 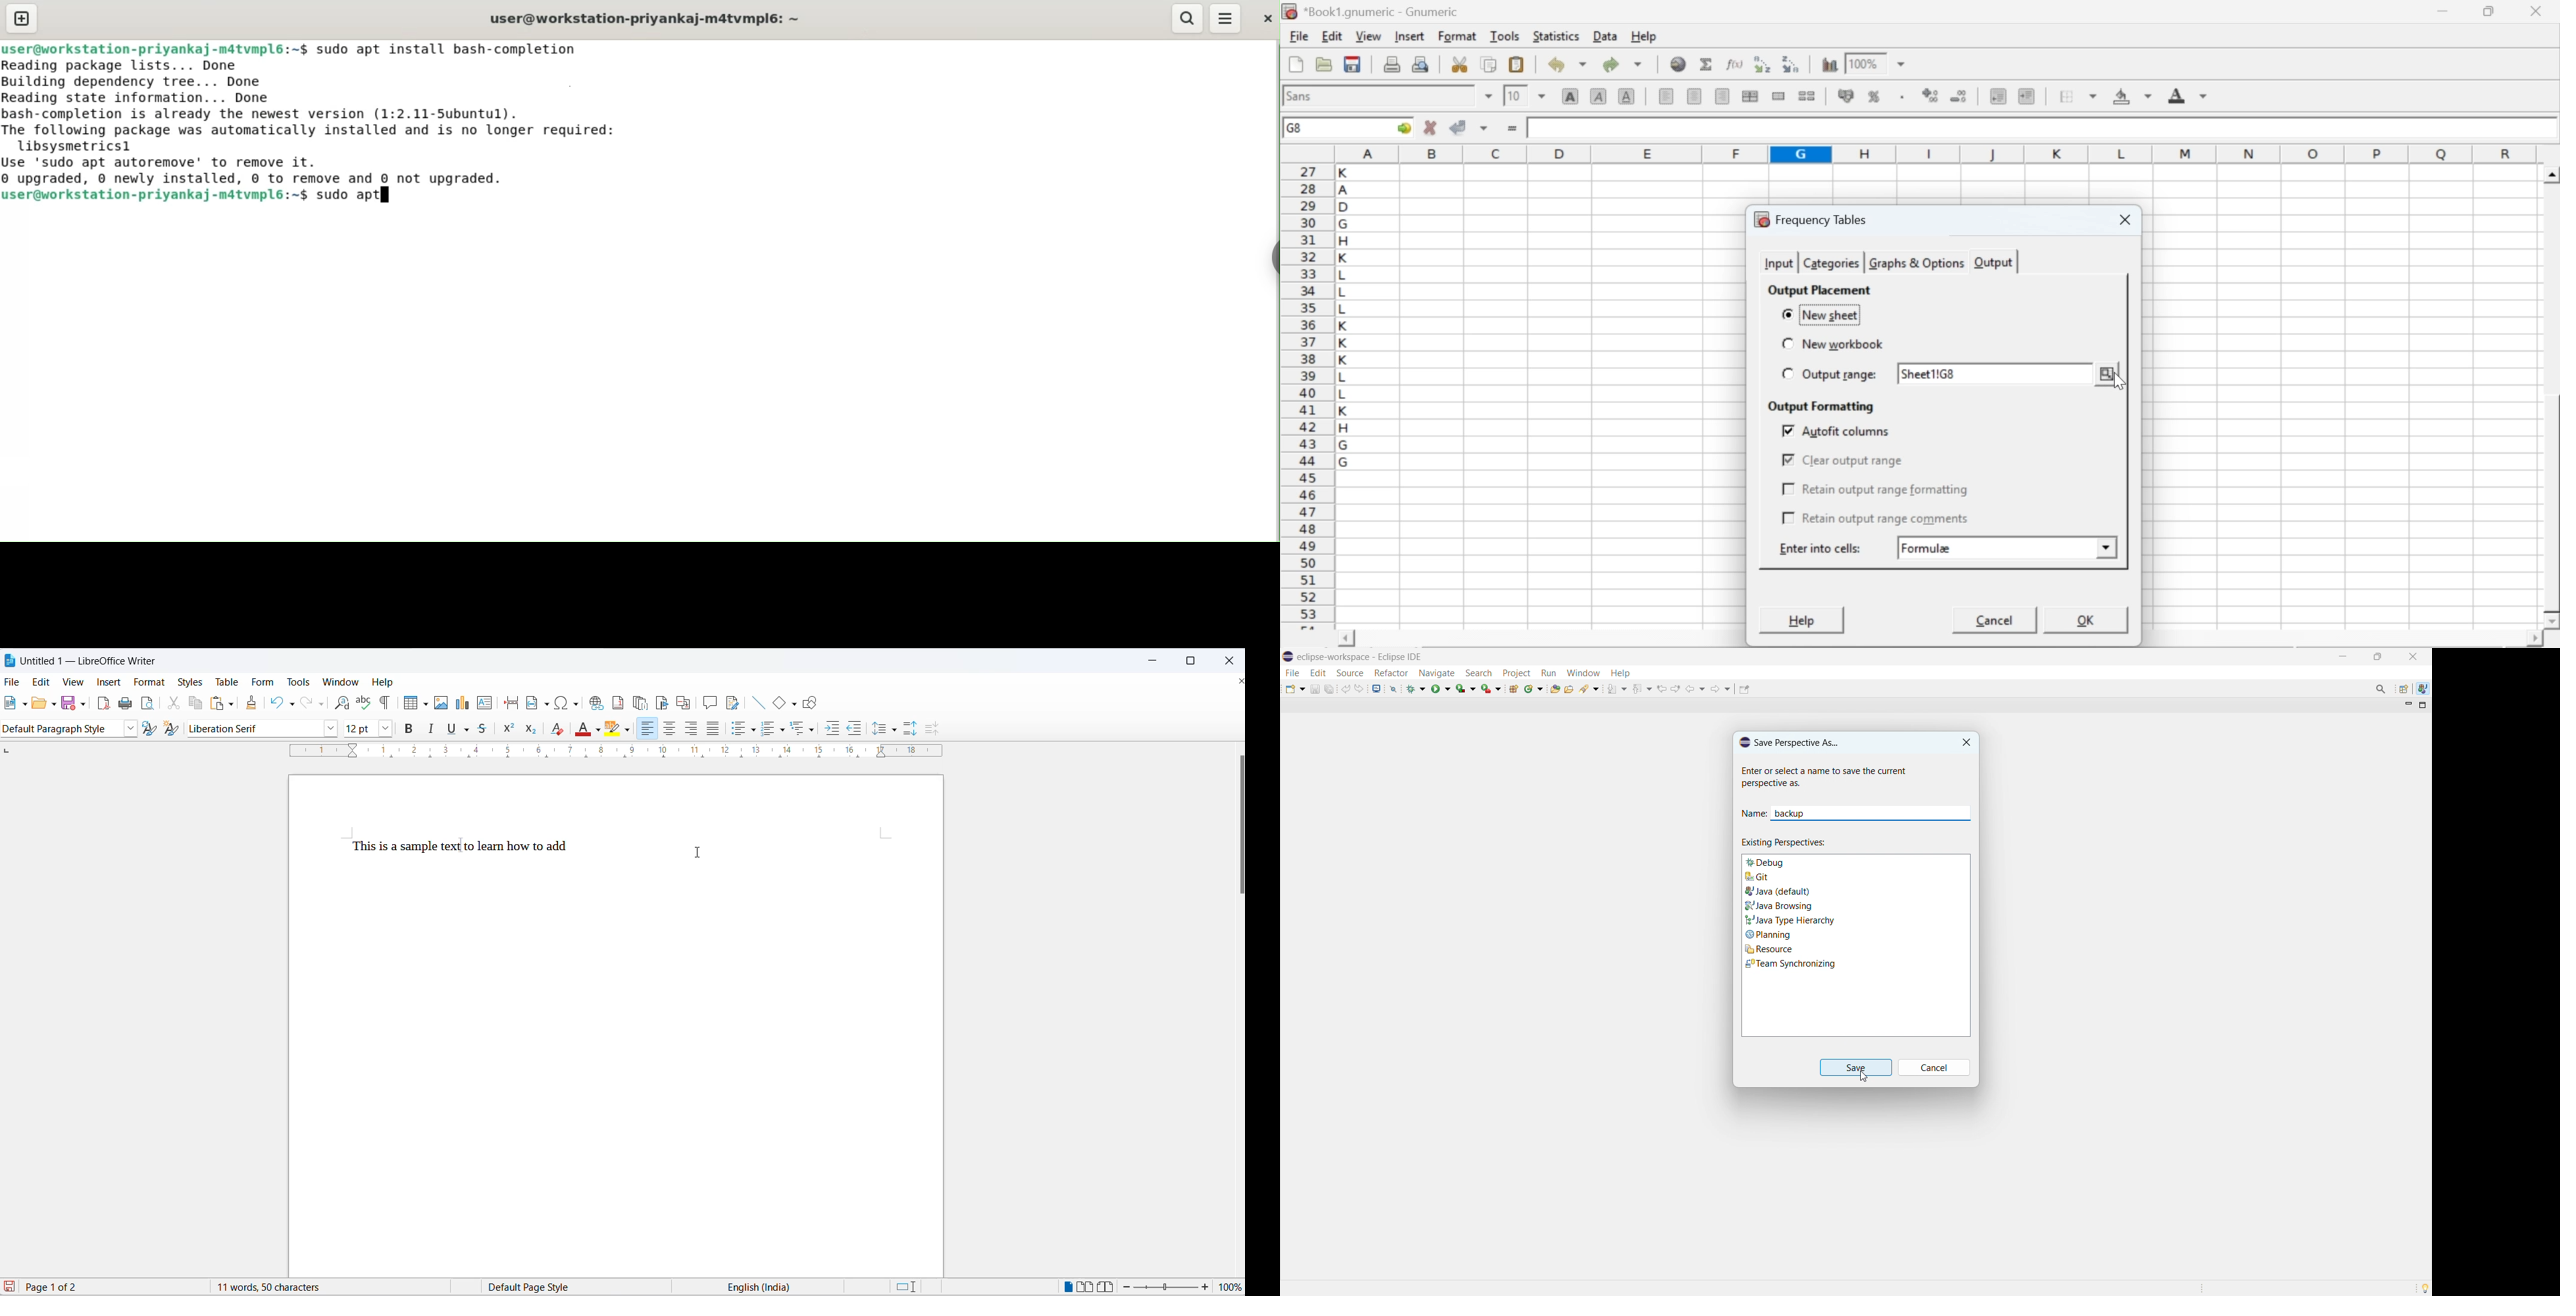 What do you see at coordinates (1994, 263) in the screenshot?
I see `output` at bounding box center [1994, 263].